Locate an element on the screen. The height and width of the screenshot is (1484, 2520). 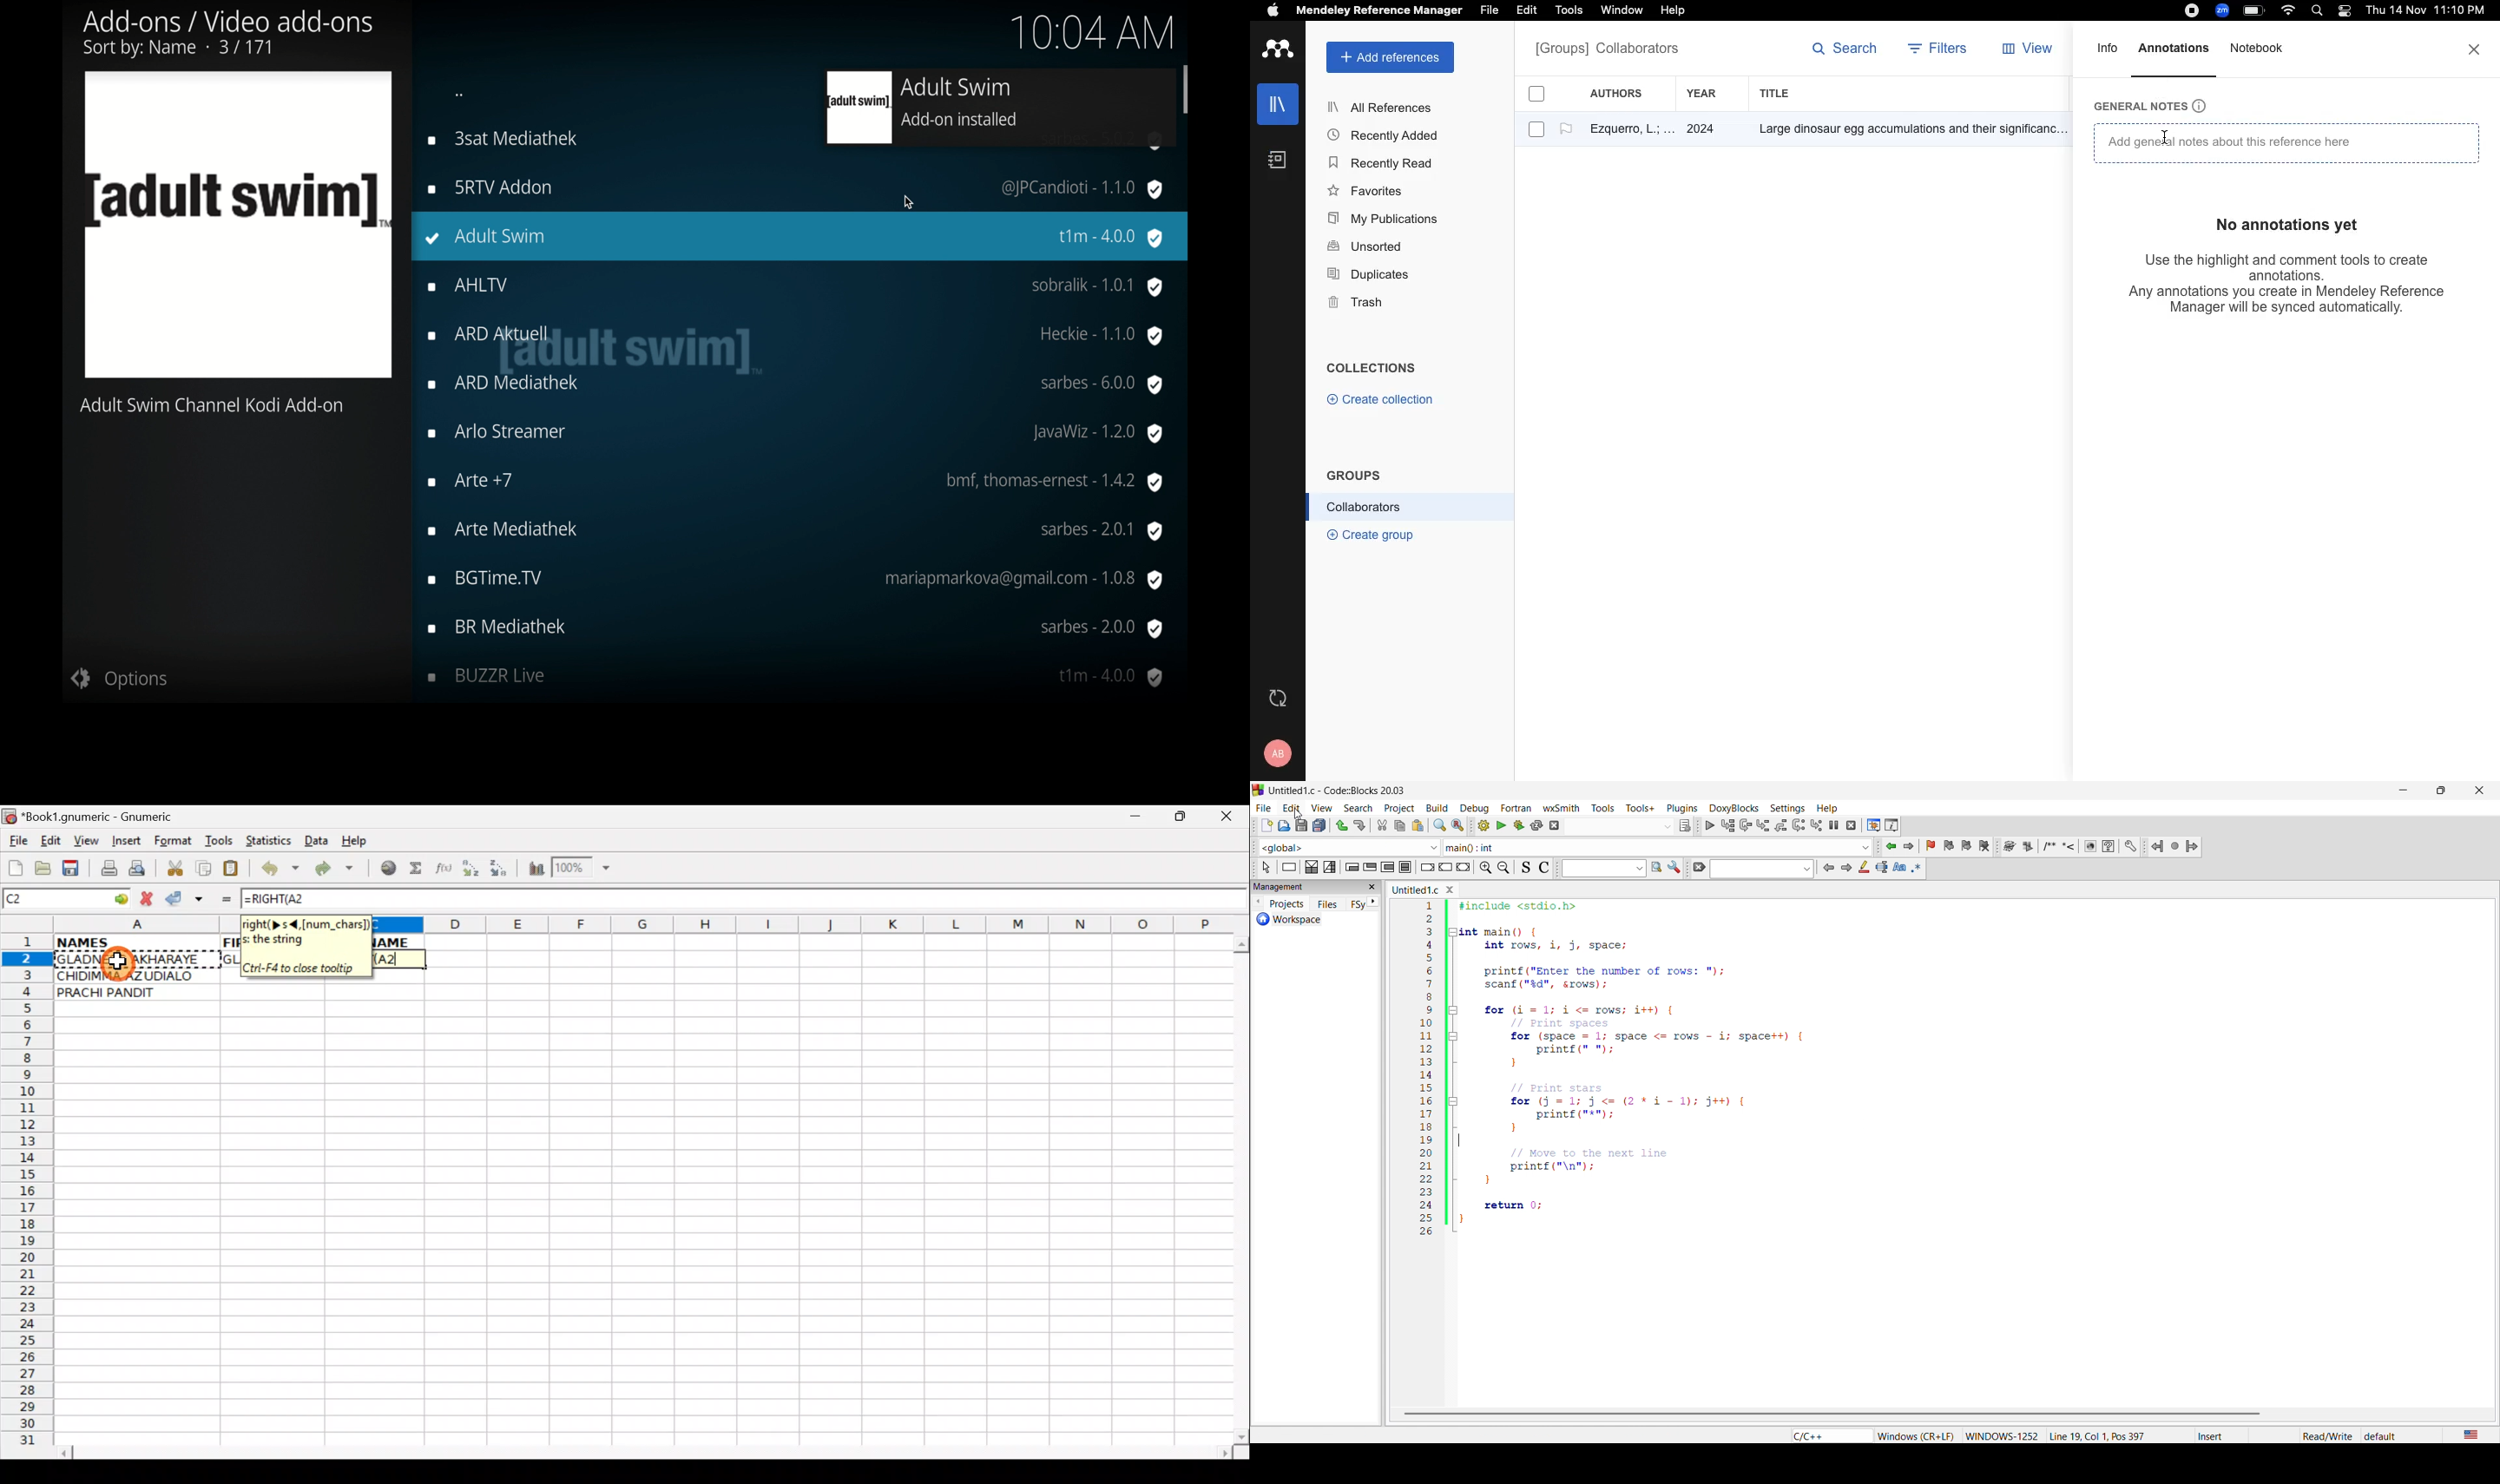
Recently Read is located at coordinates (1383, 163).